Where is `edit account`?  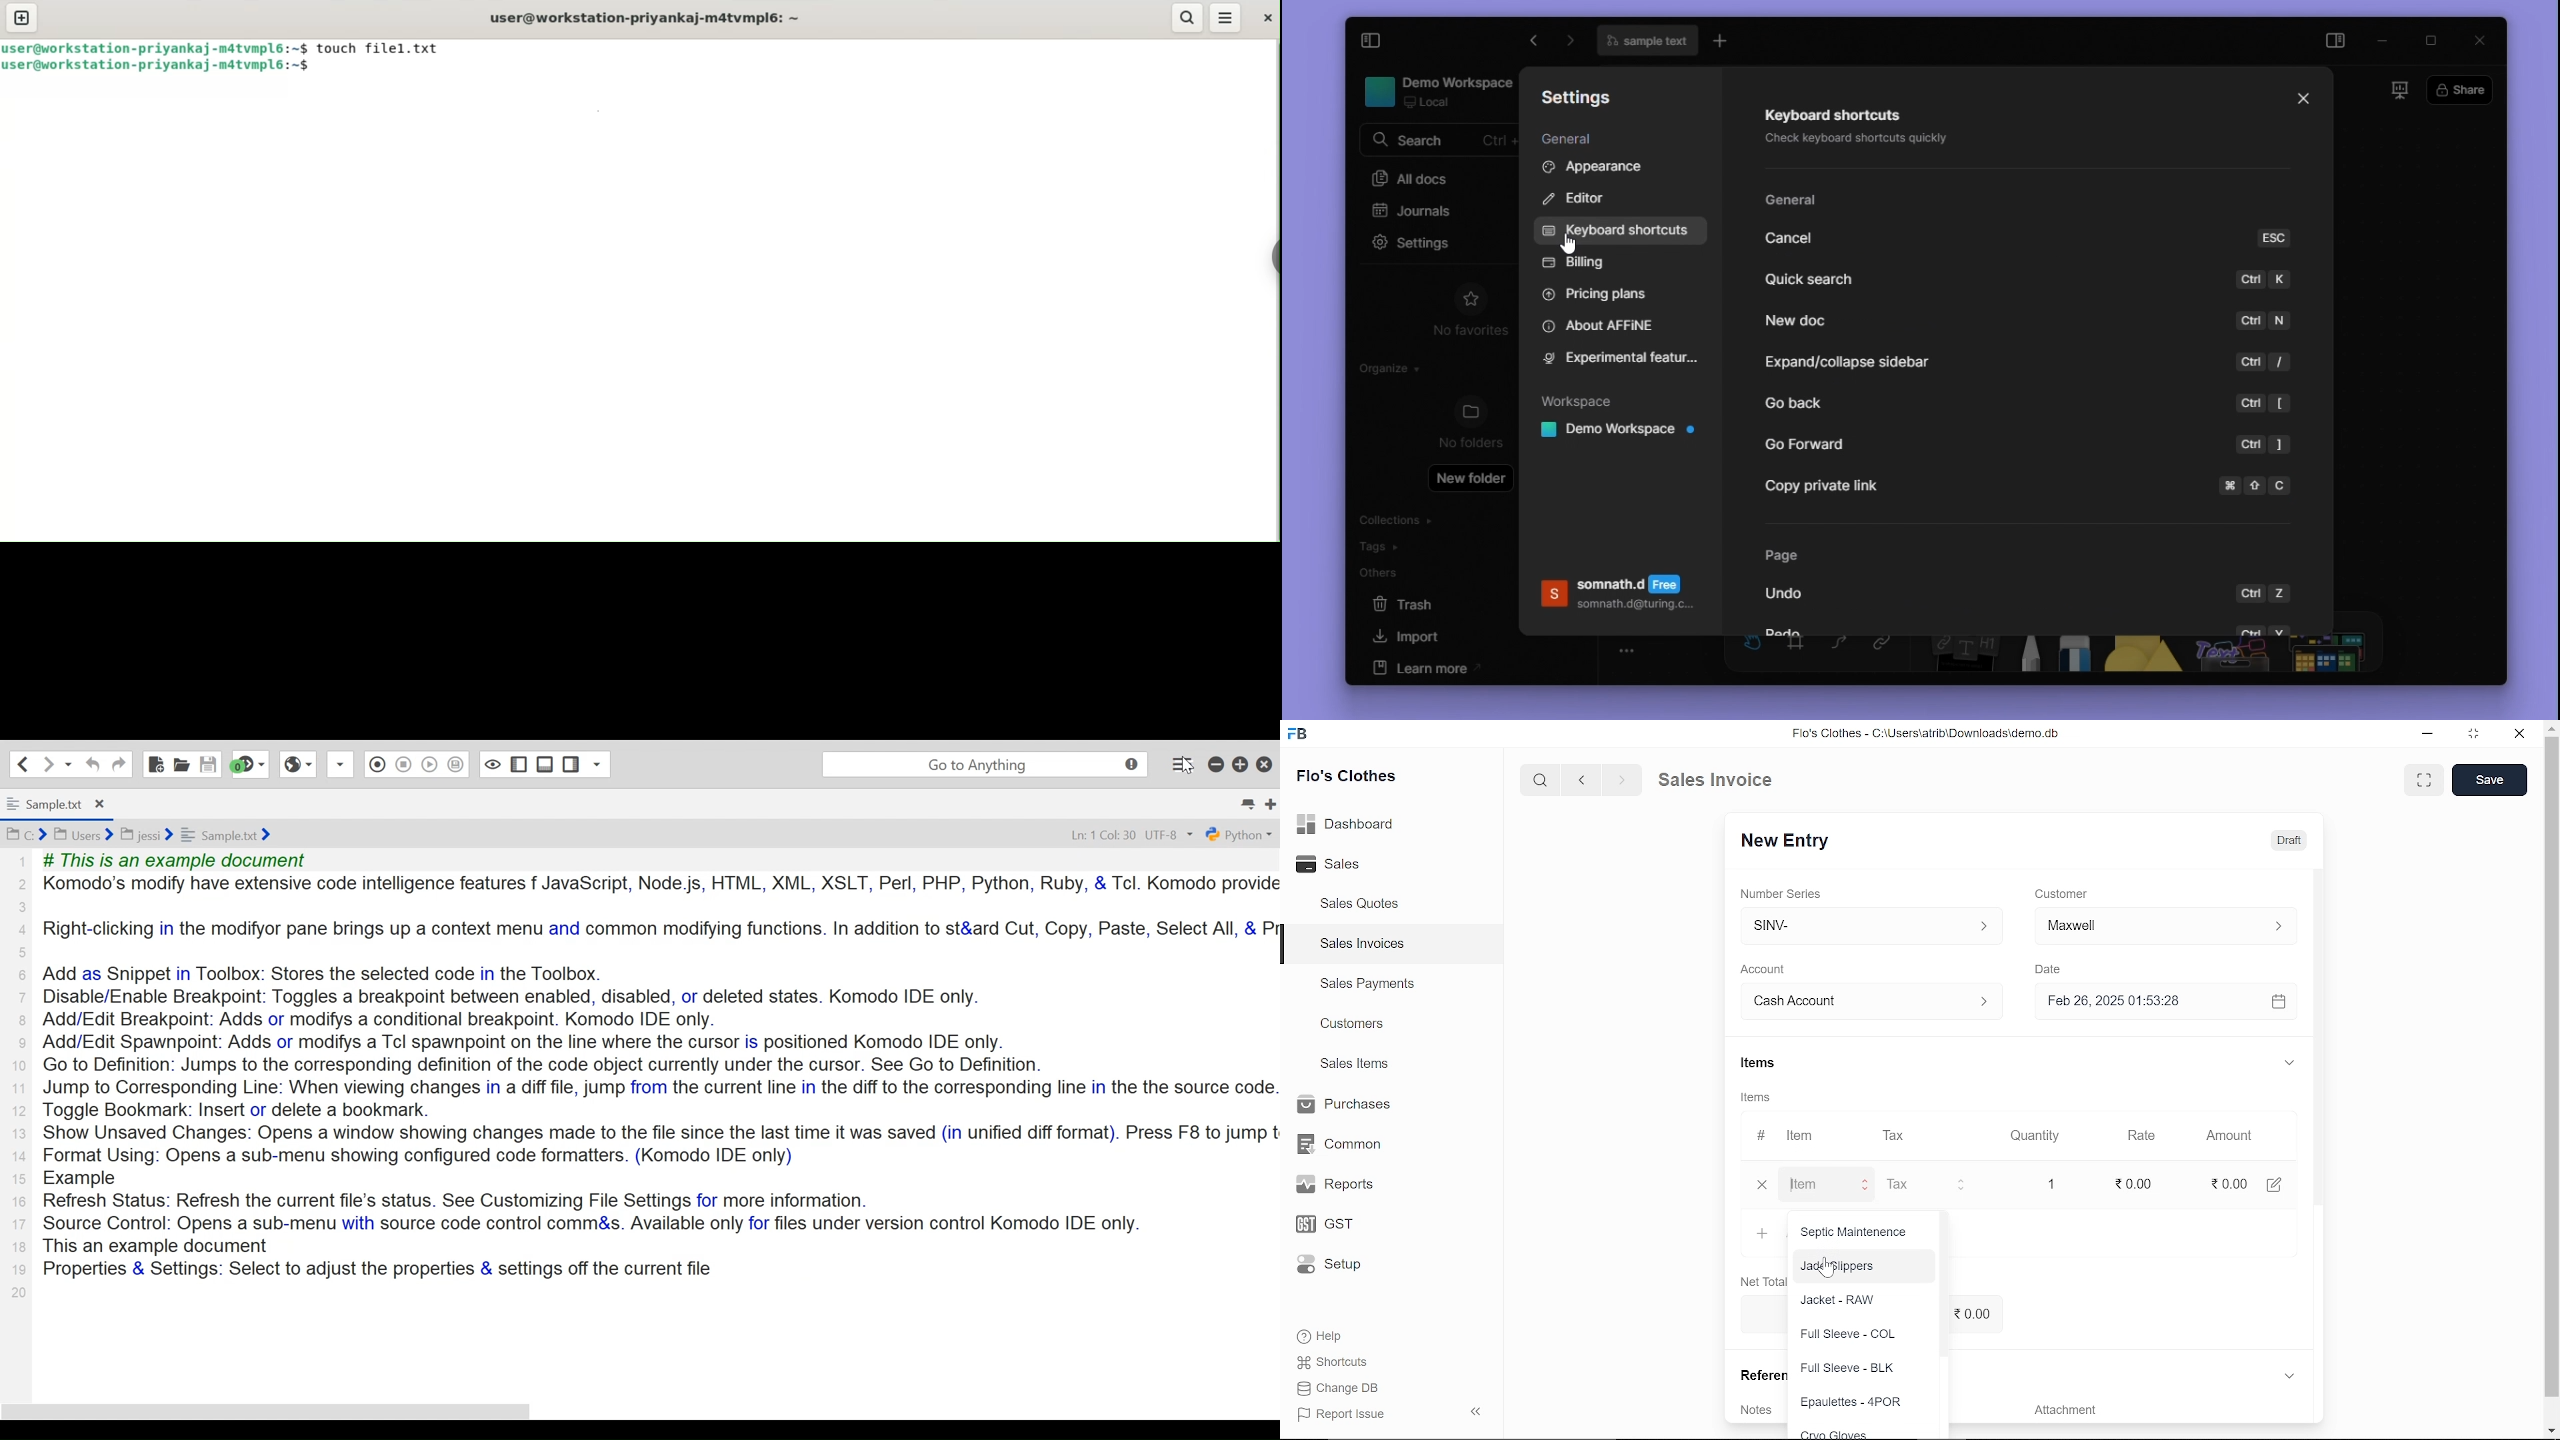 edit account is located at coordinates (2286, 1183).